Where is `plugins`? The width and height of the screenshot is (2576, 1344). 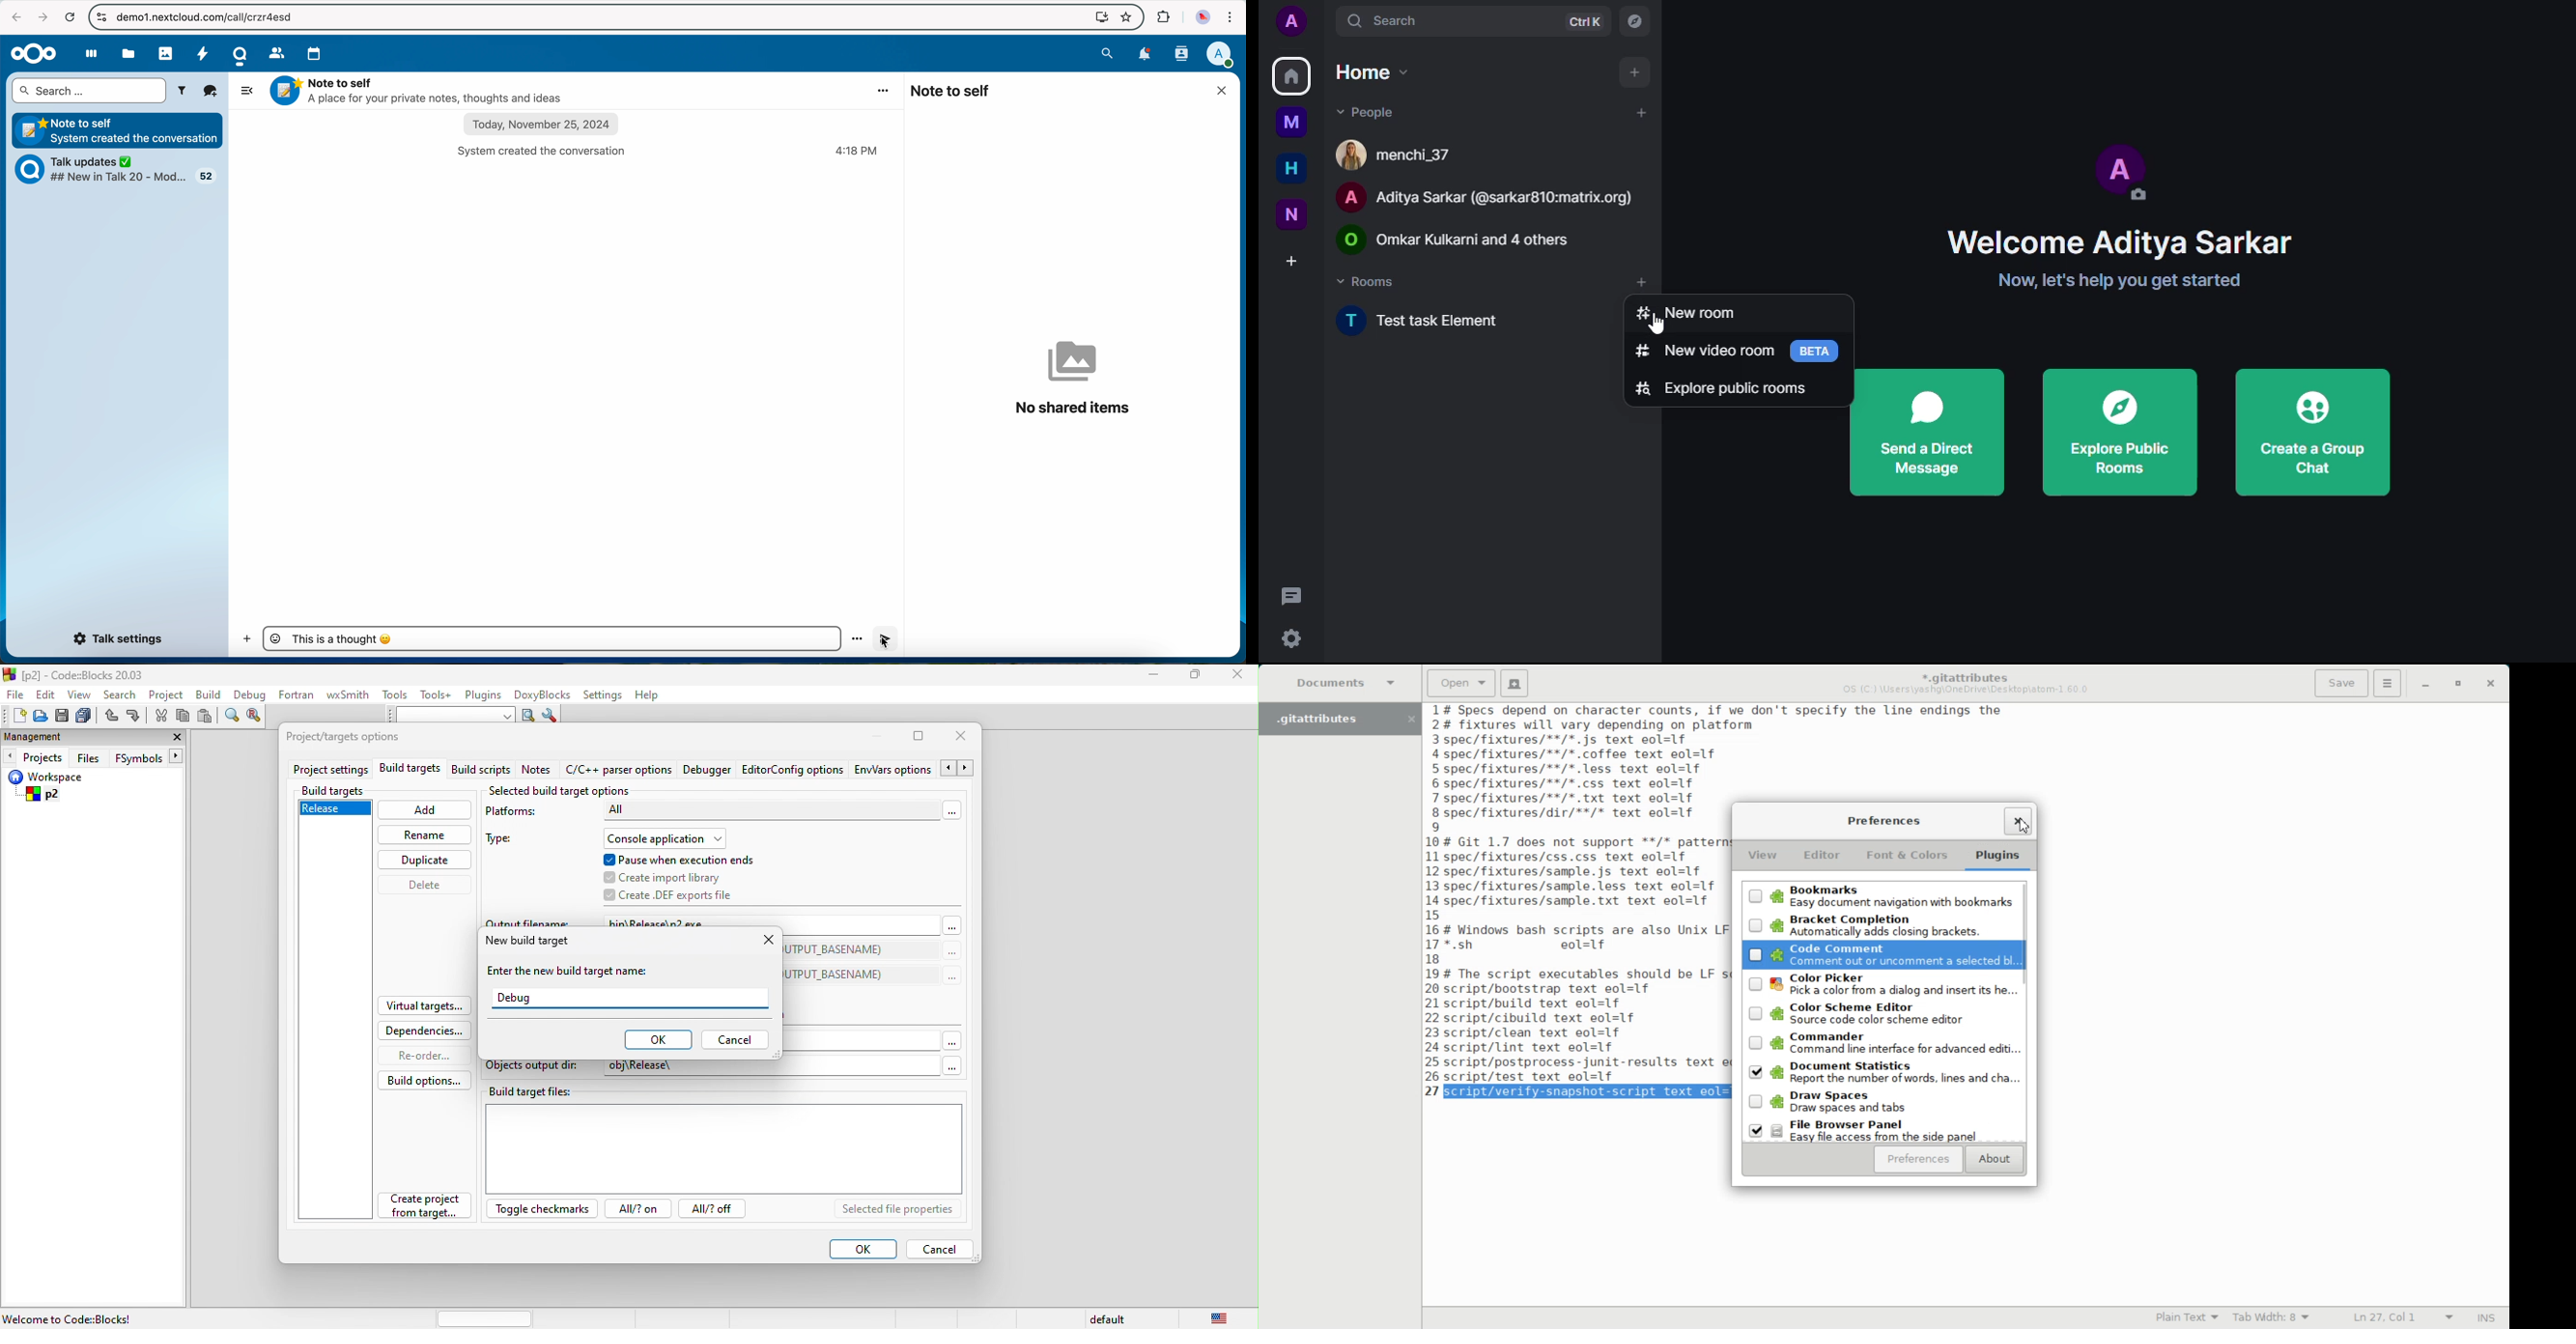 plugins is located at coordinates (485, 696).